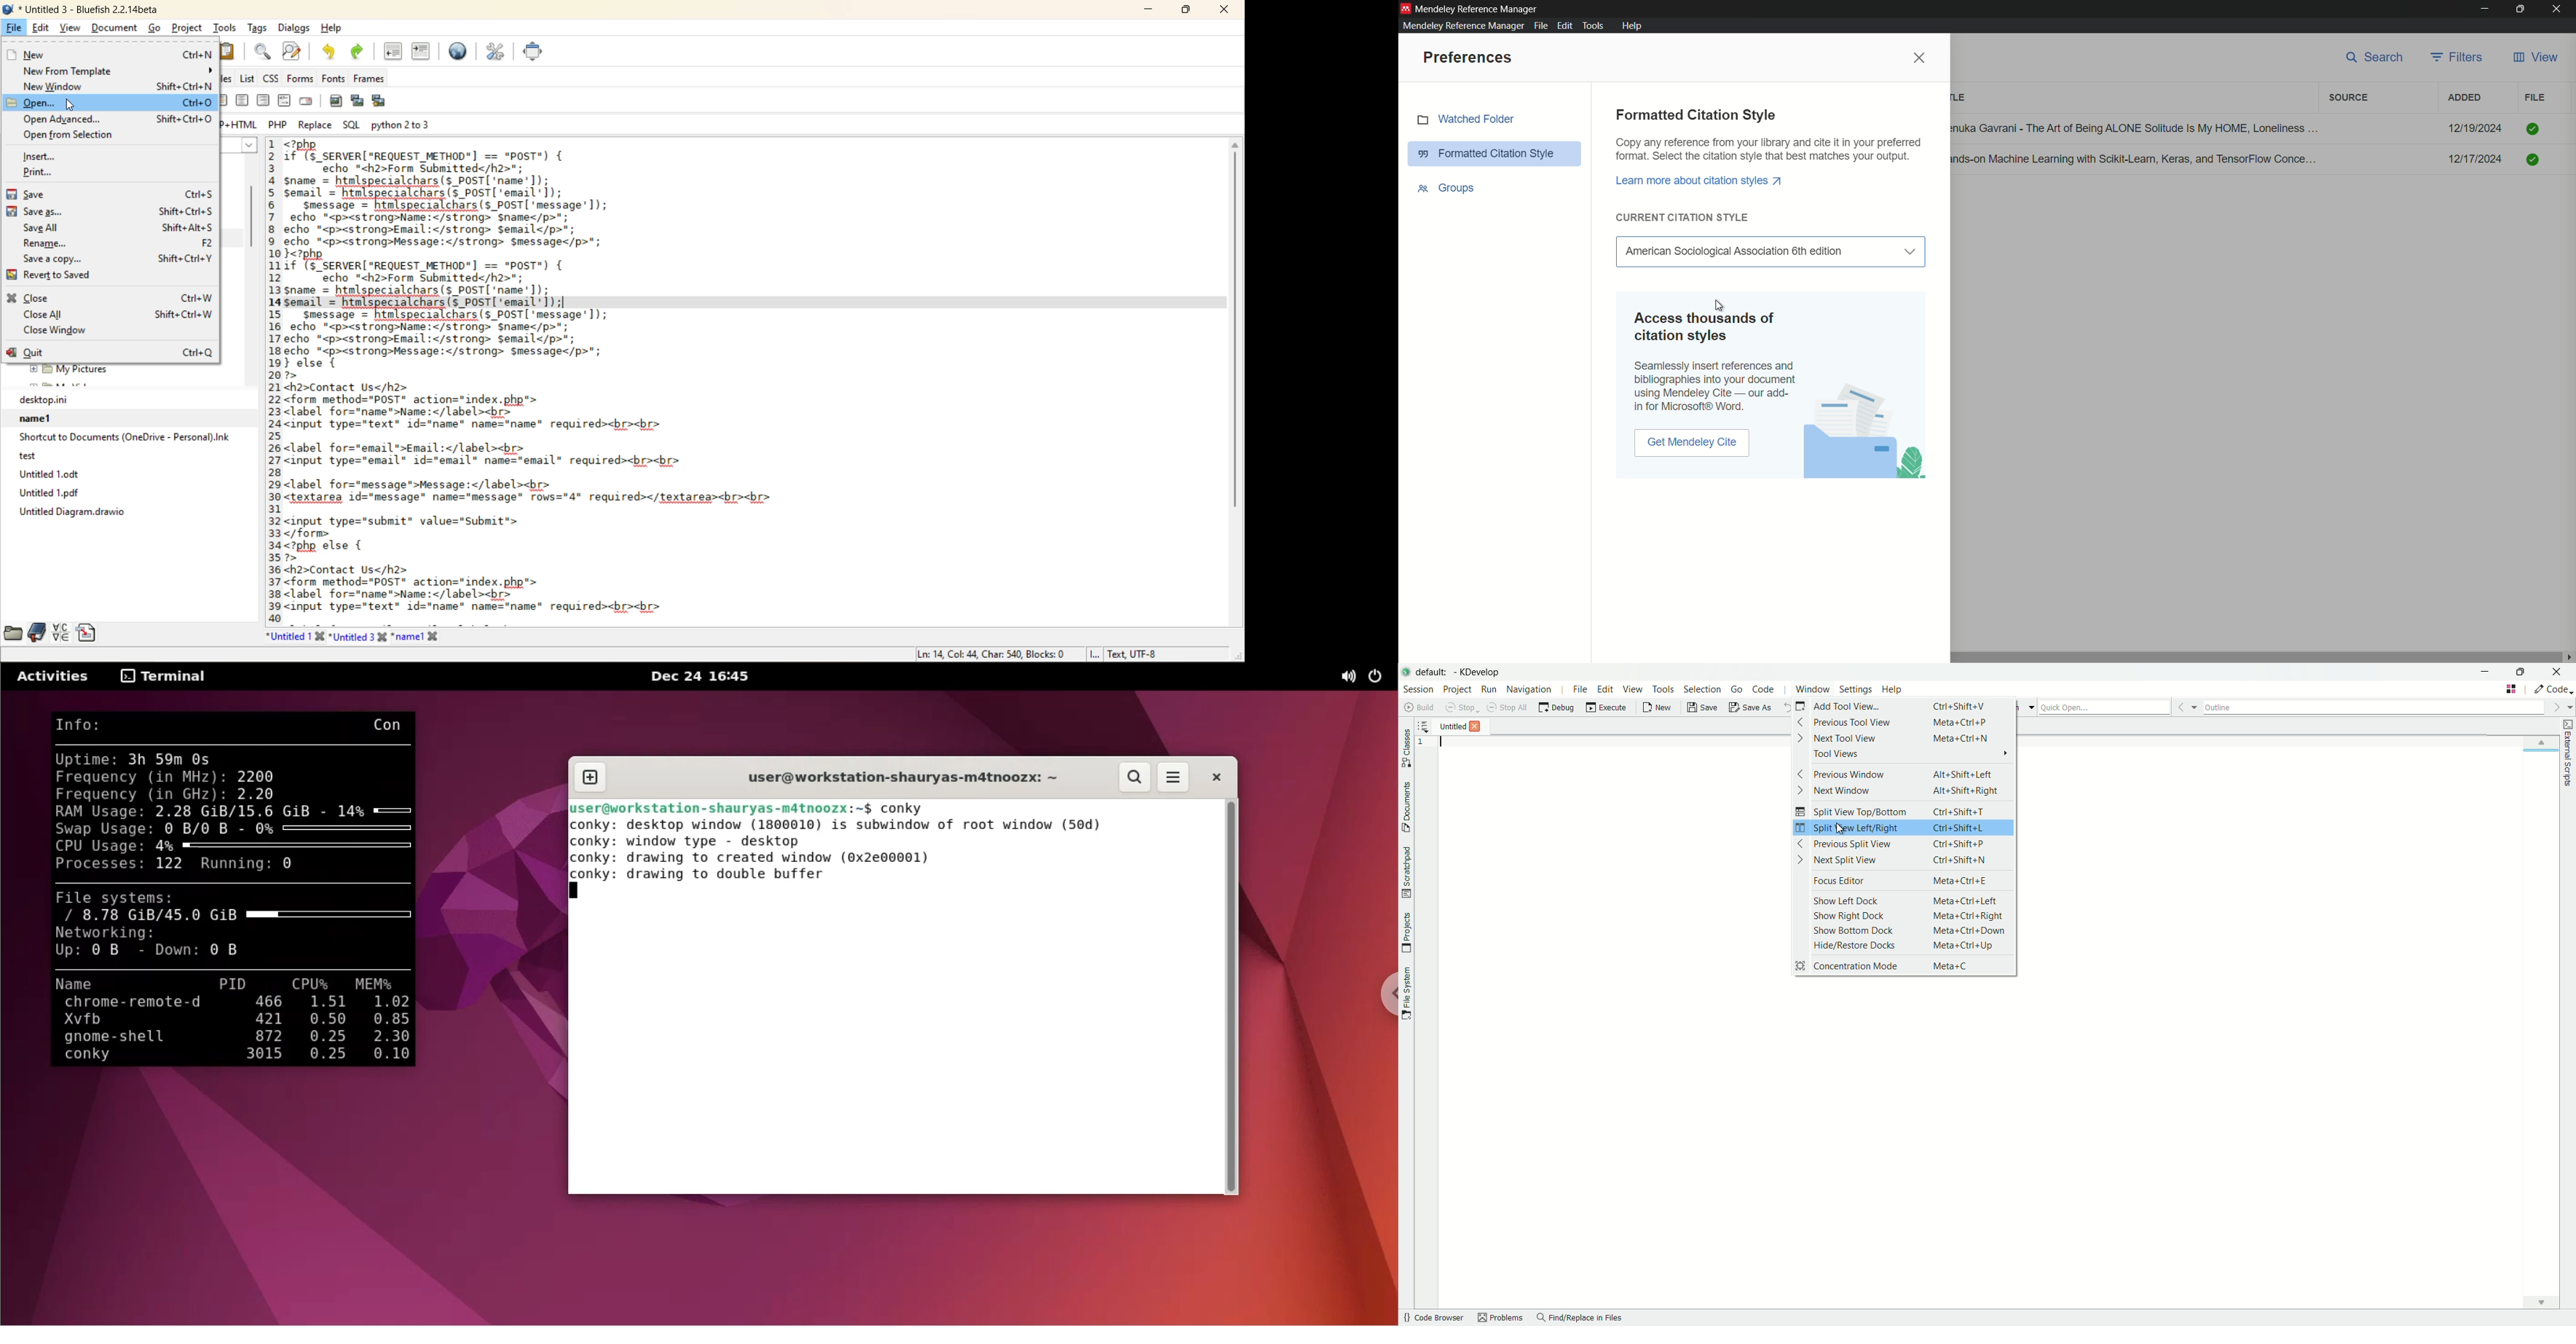 This screenshot has width=2576, height=1344. I want to click on close app, so click(2561, 9).